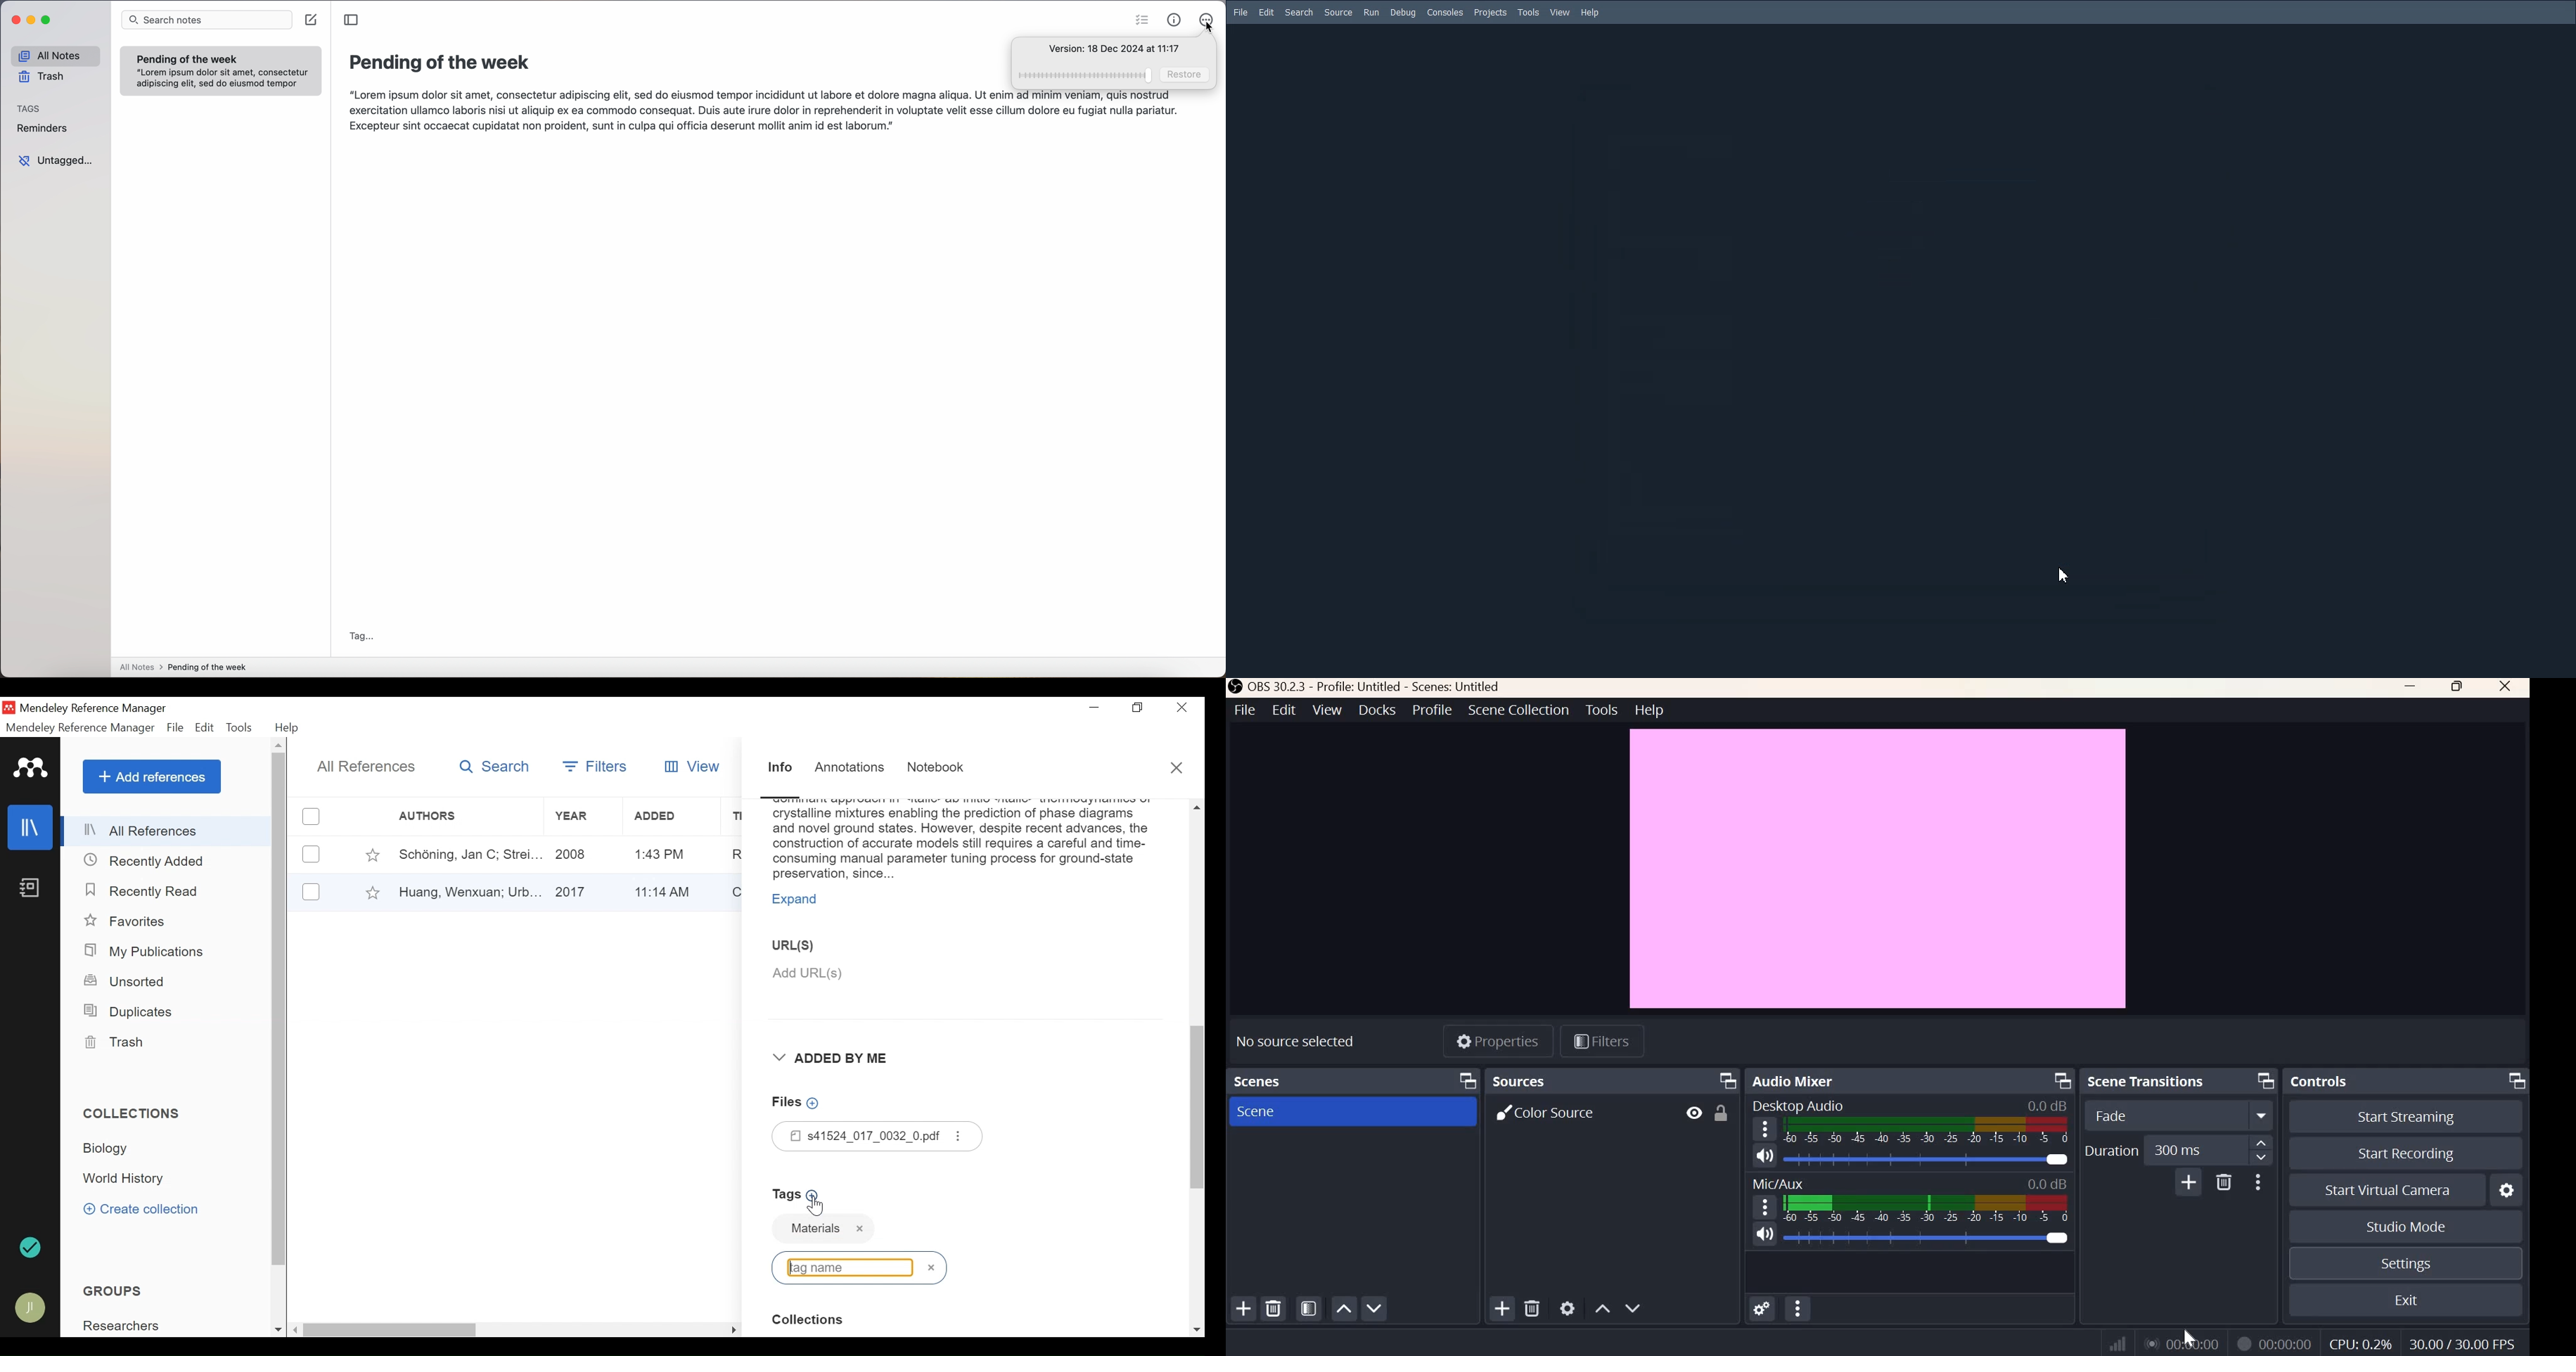  I want to click on close, so click(2505, 688).